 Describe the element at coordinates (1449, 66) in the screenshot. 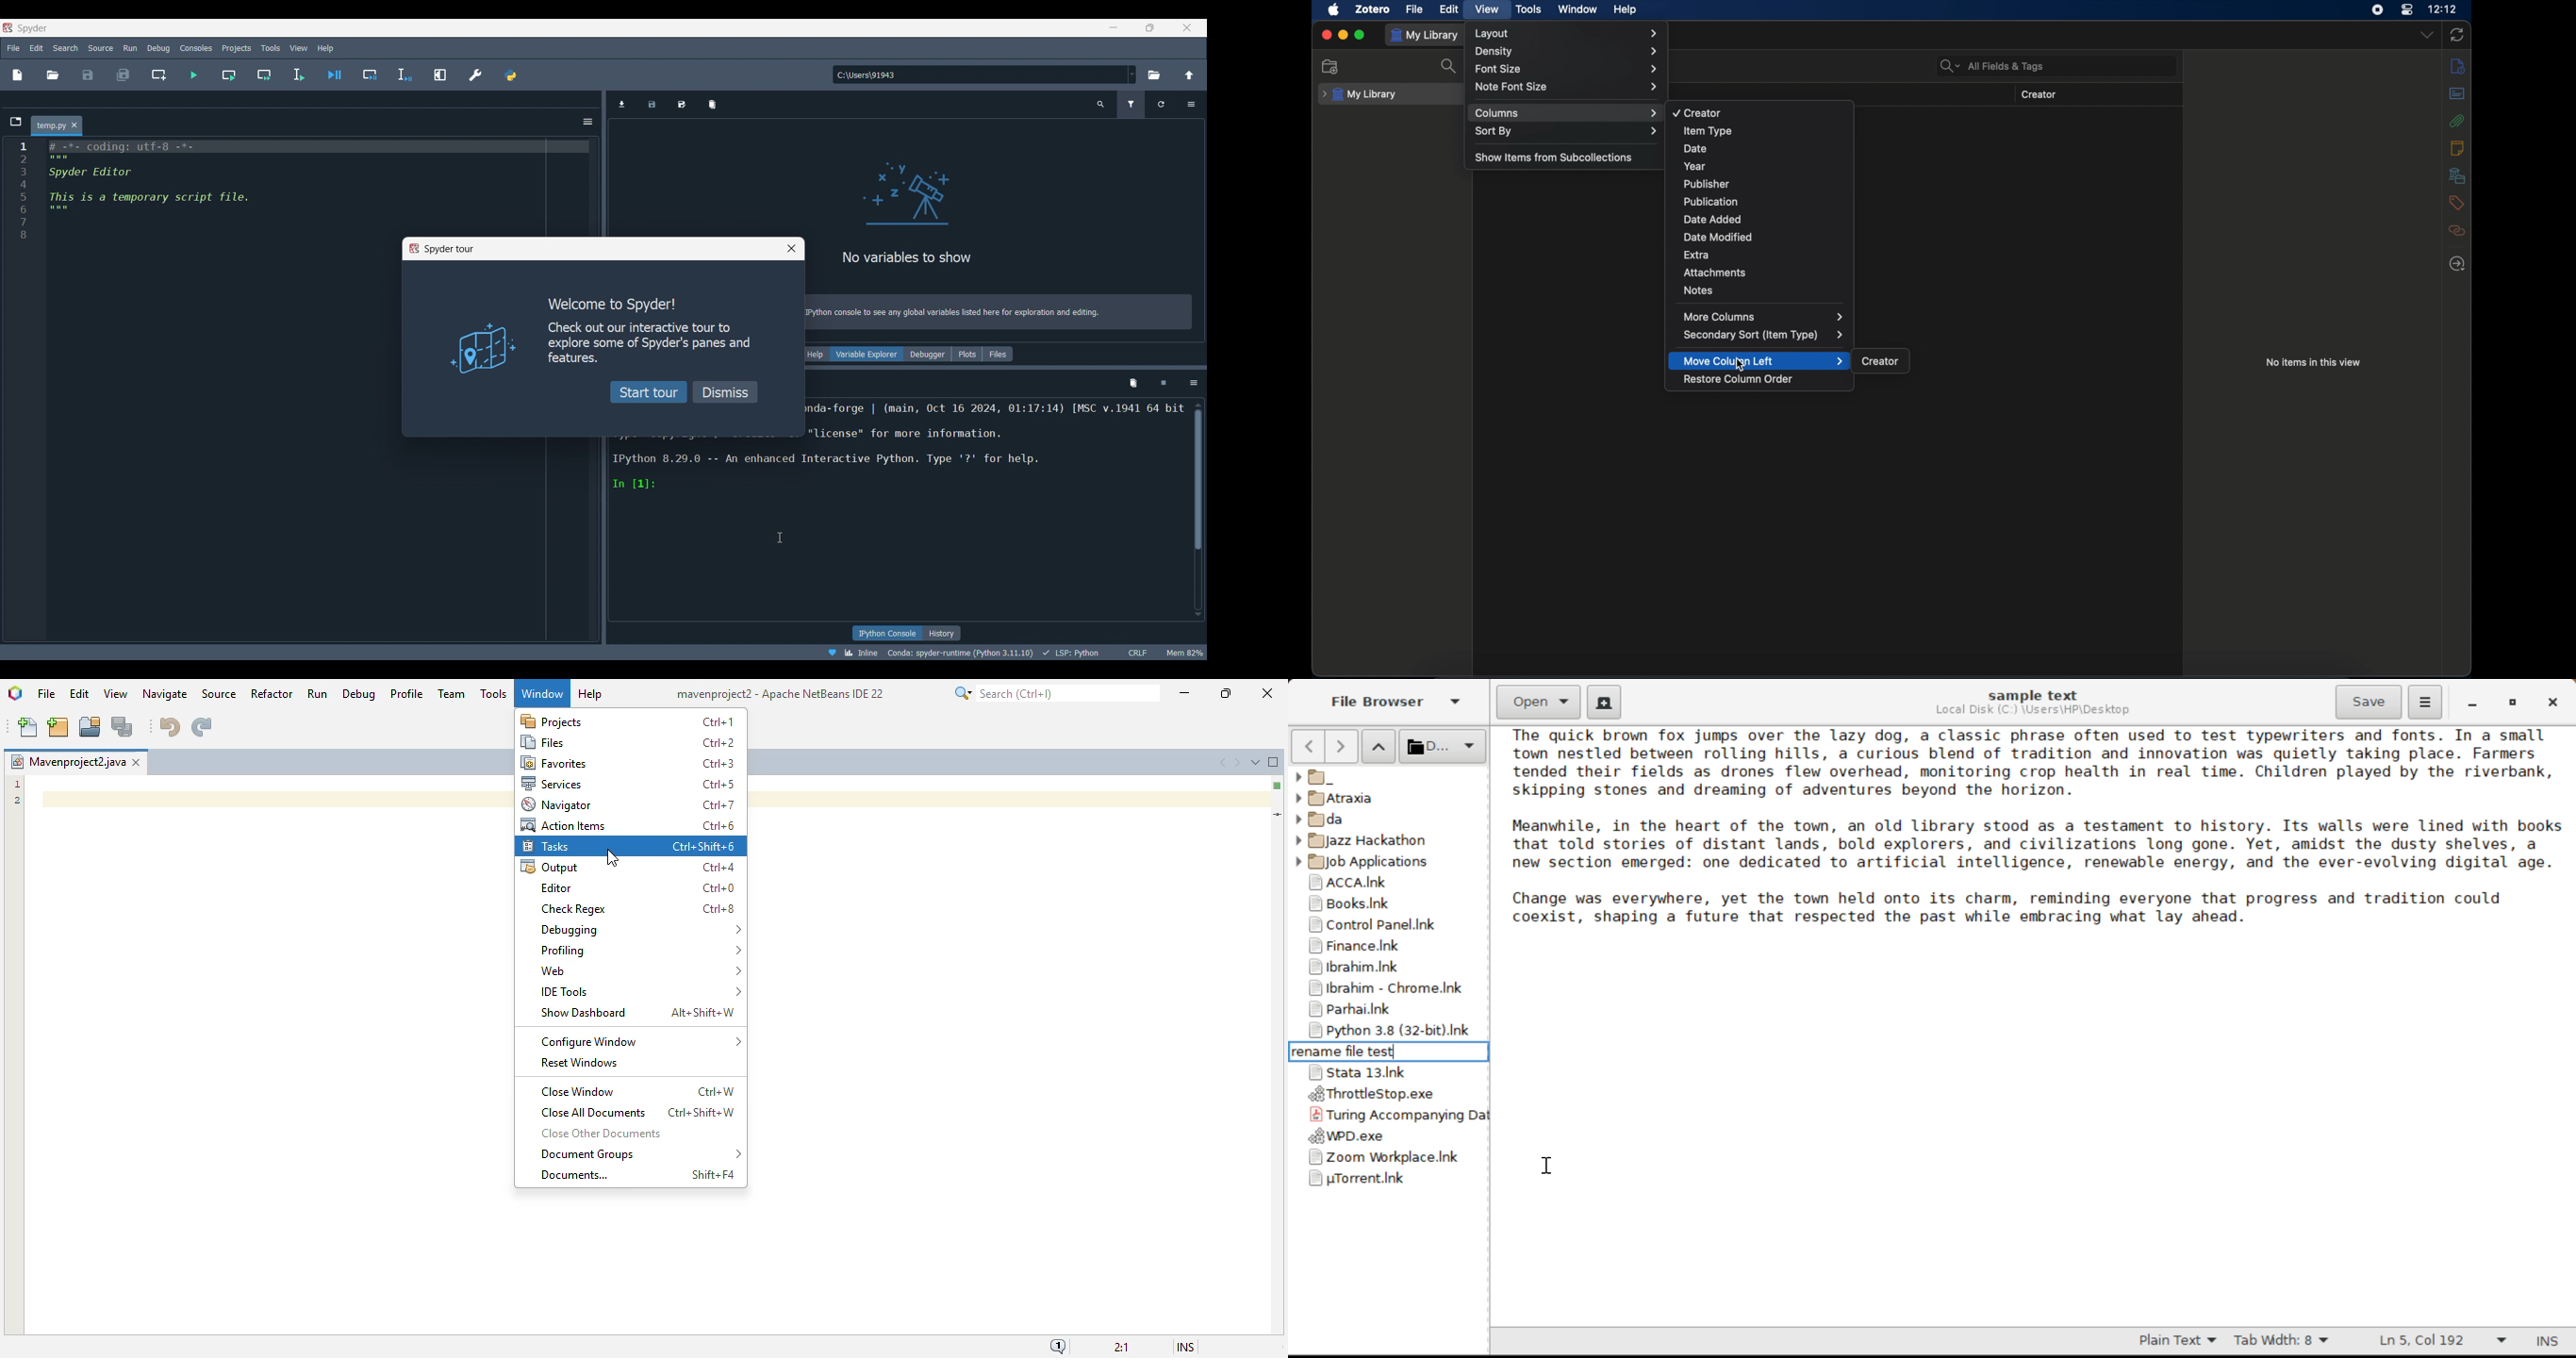

I see `search` at that location.